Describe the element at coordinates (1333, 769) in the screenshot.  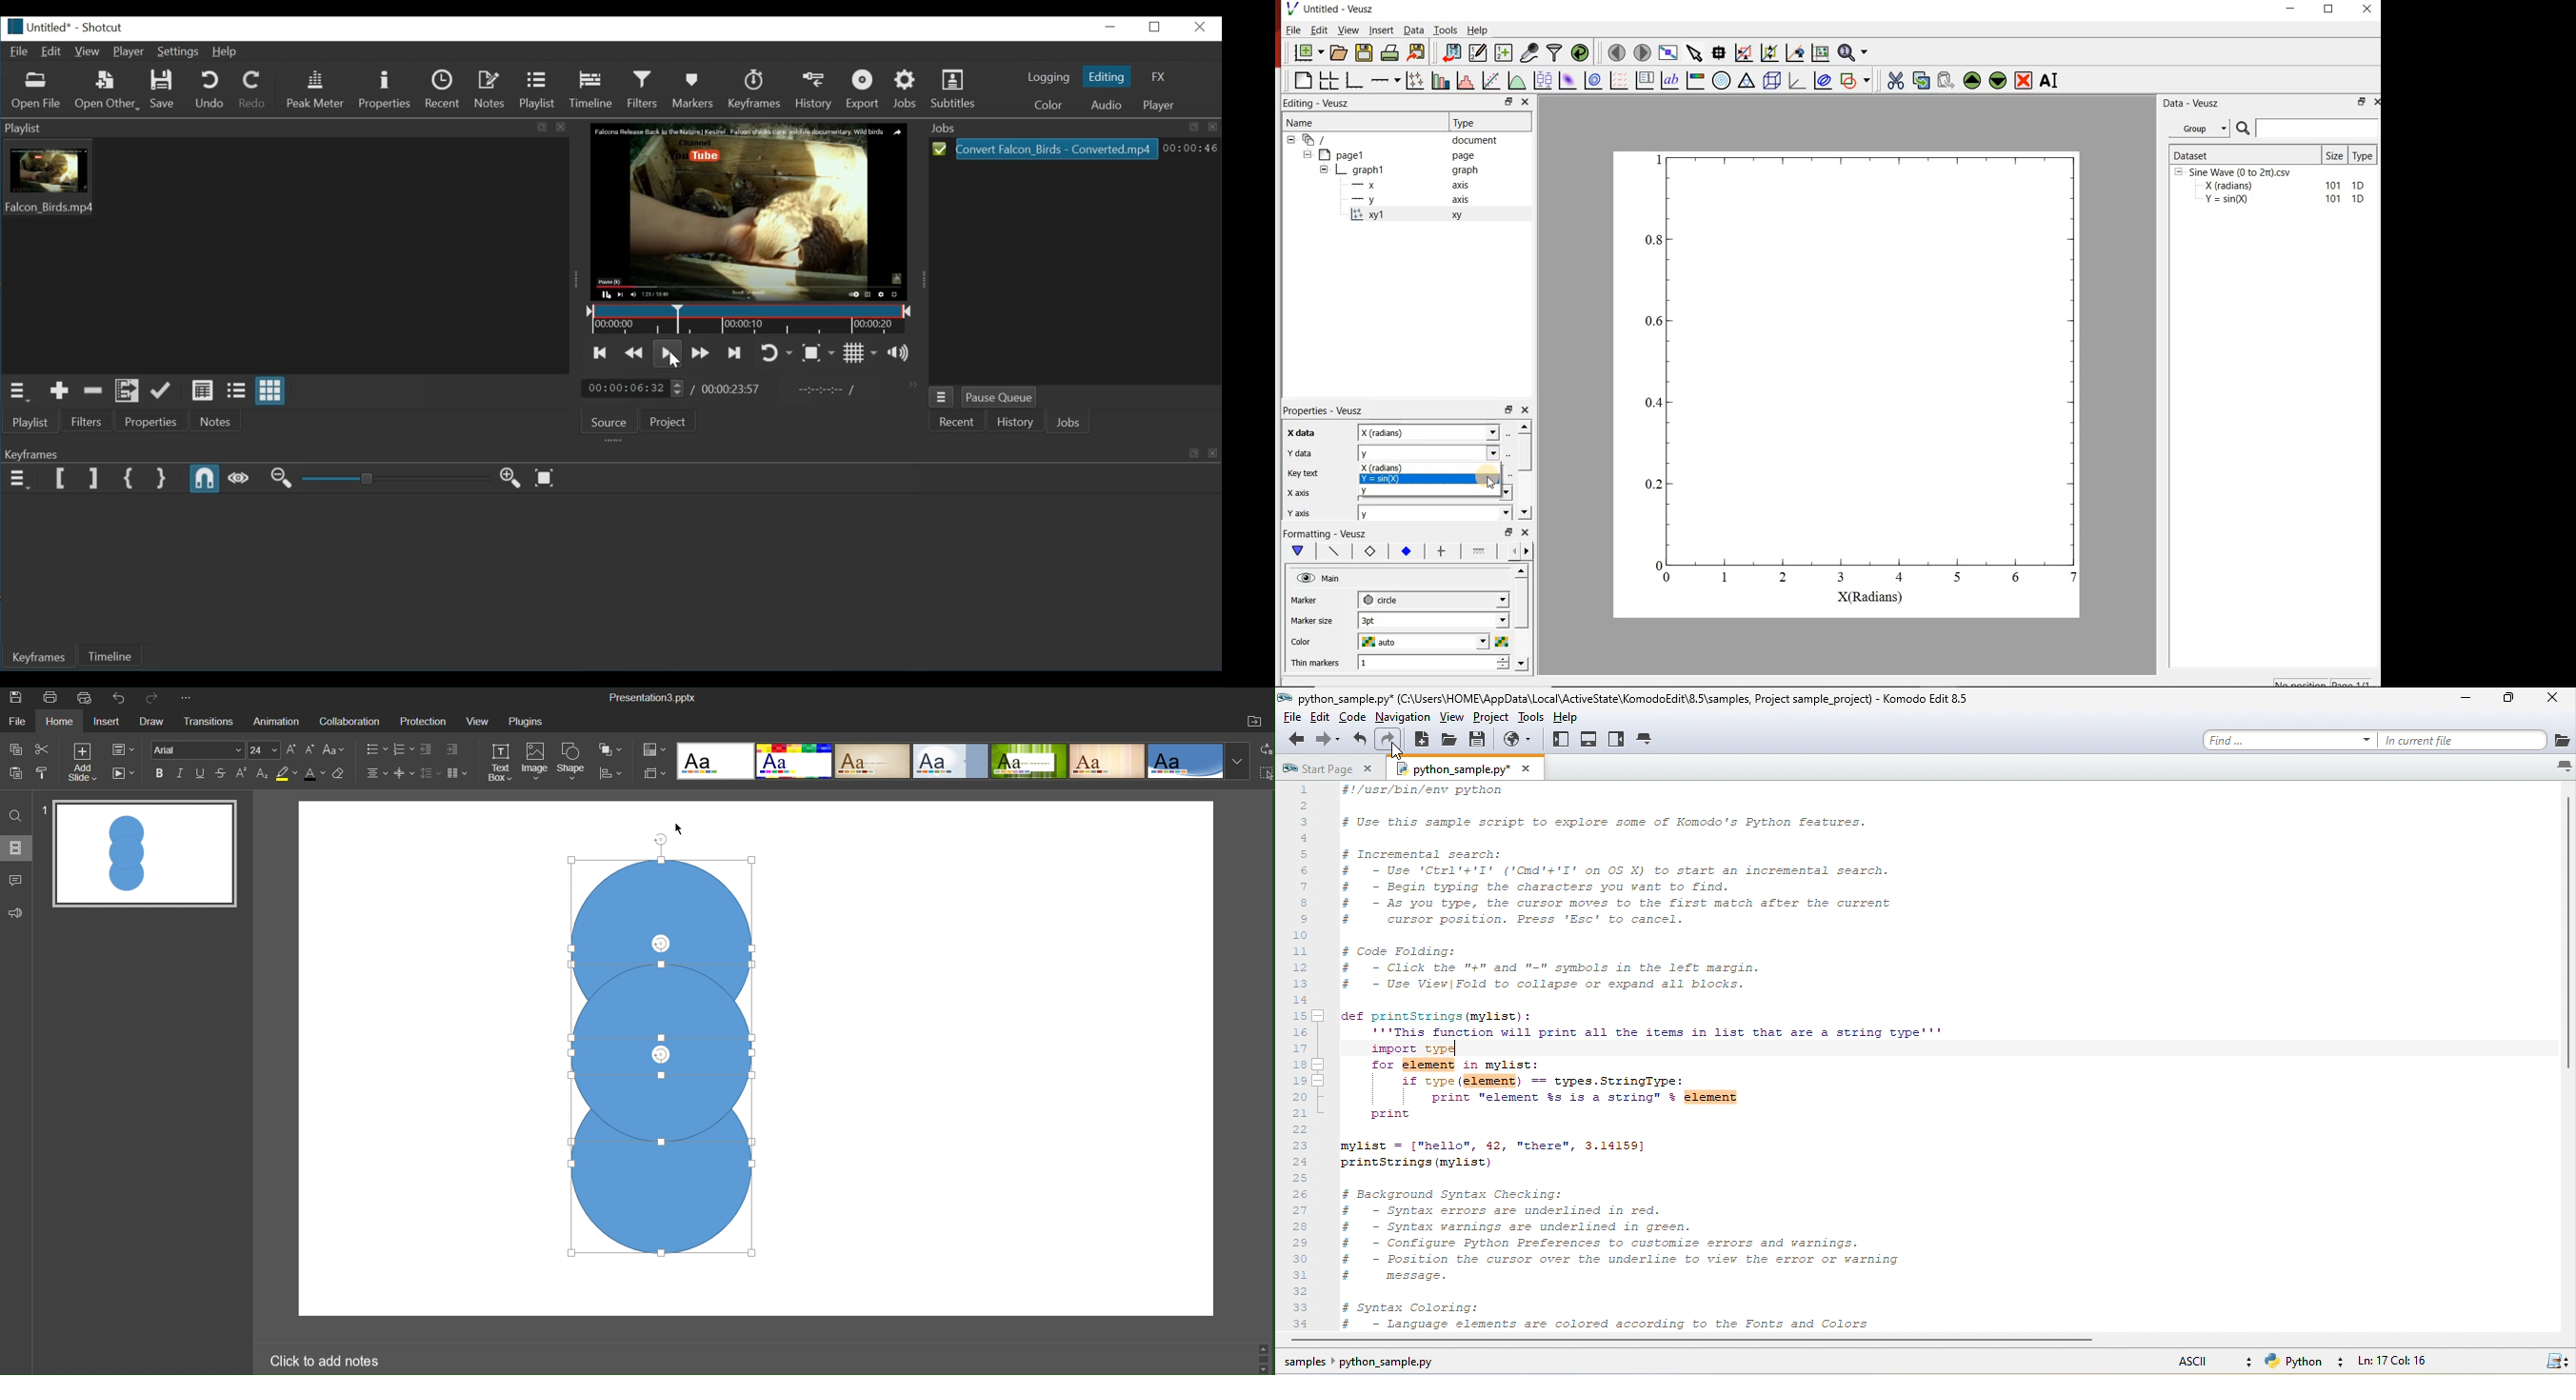
I see `start page` at that location.